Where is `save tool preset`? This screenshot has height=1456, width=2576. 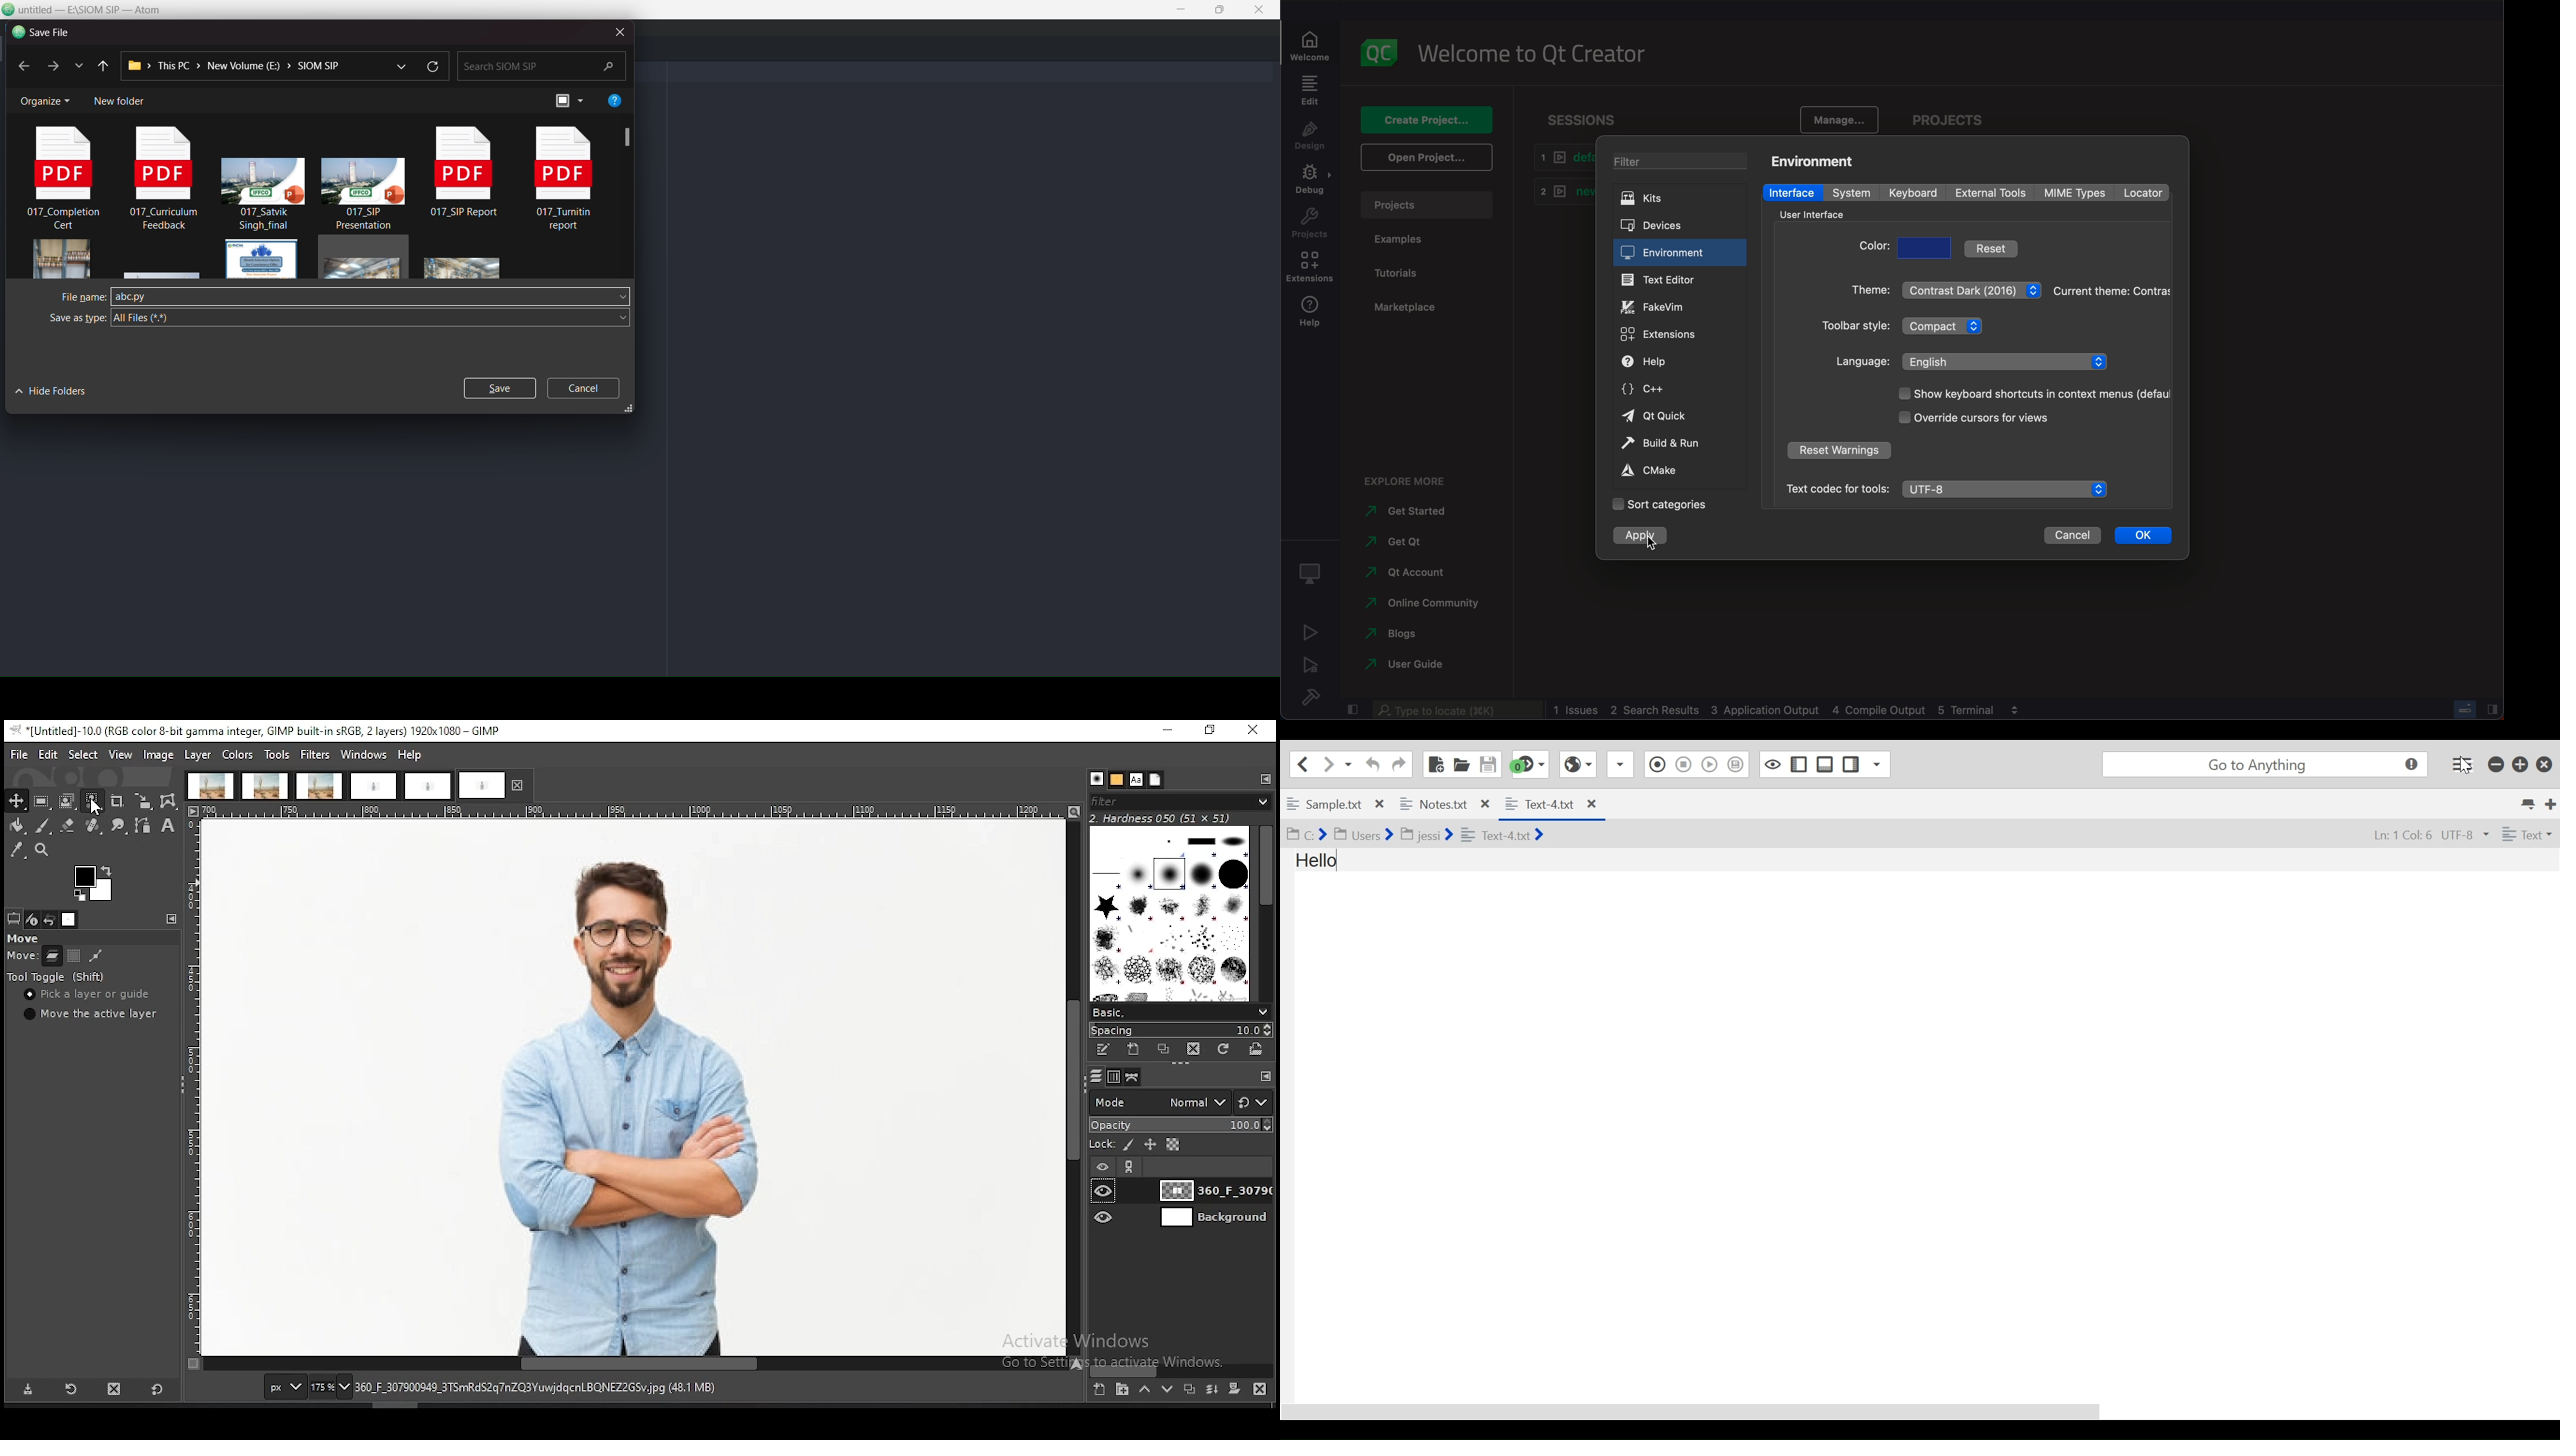 save tool preset is located at coordinates (27, 1389).